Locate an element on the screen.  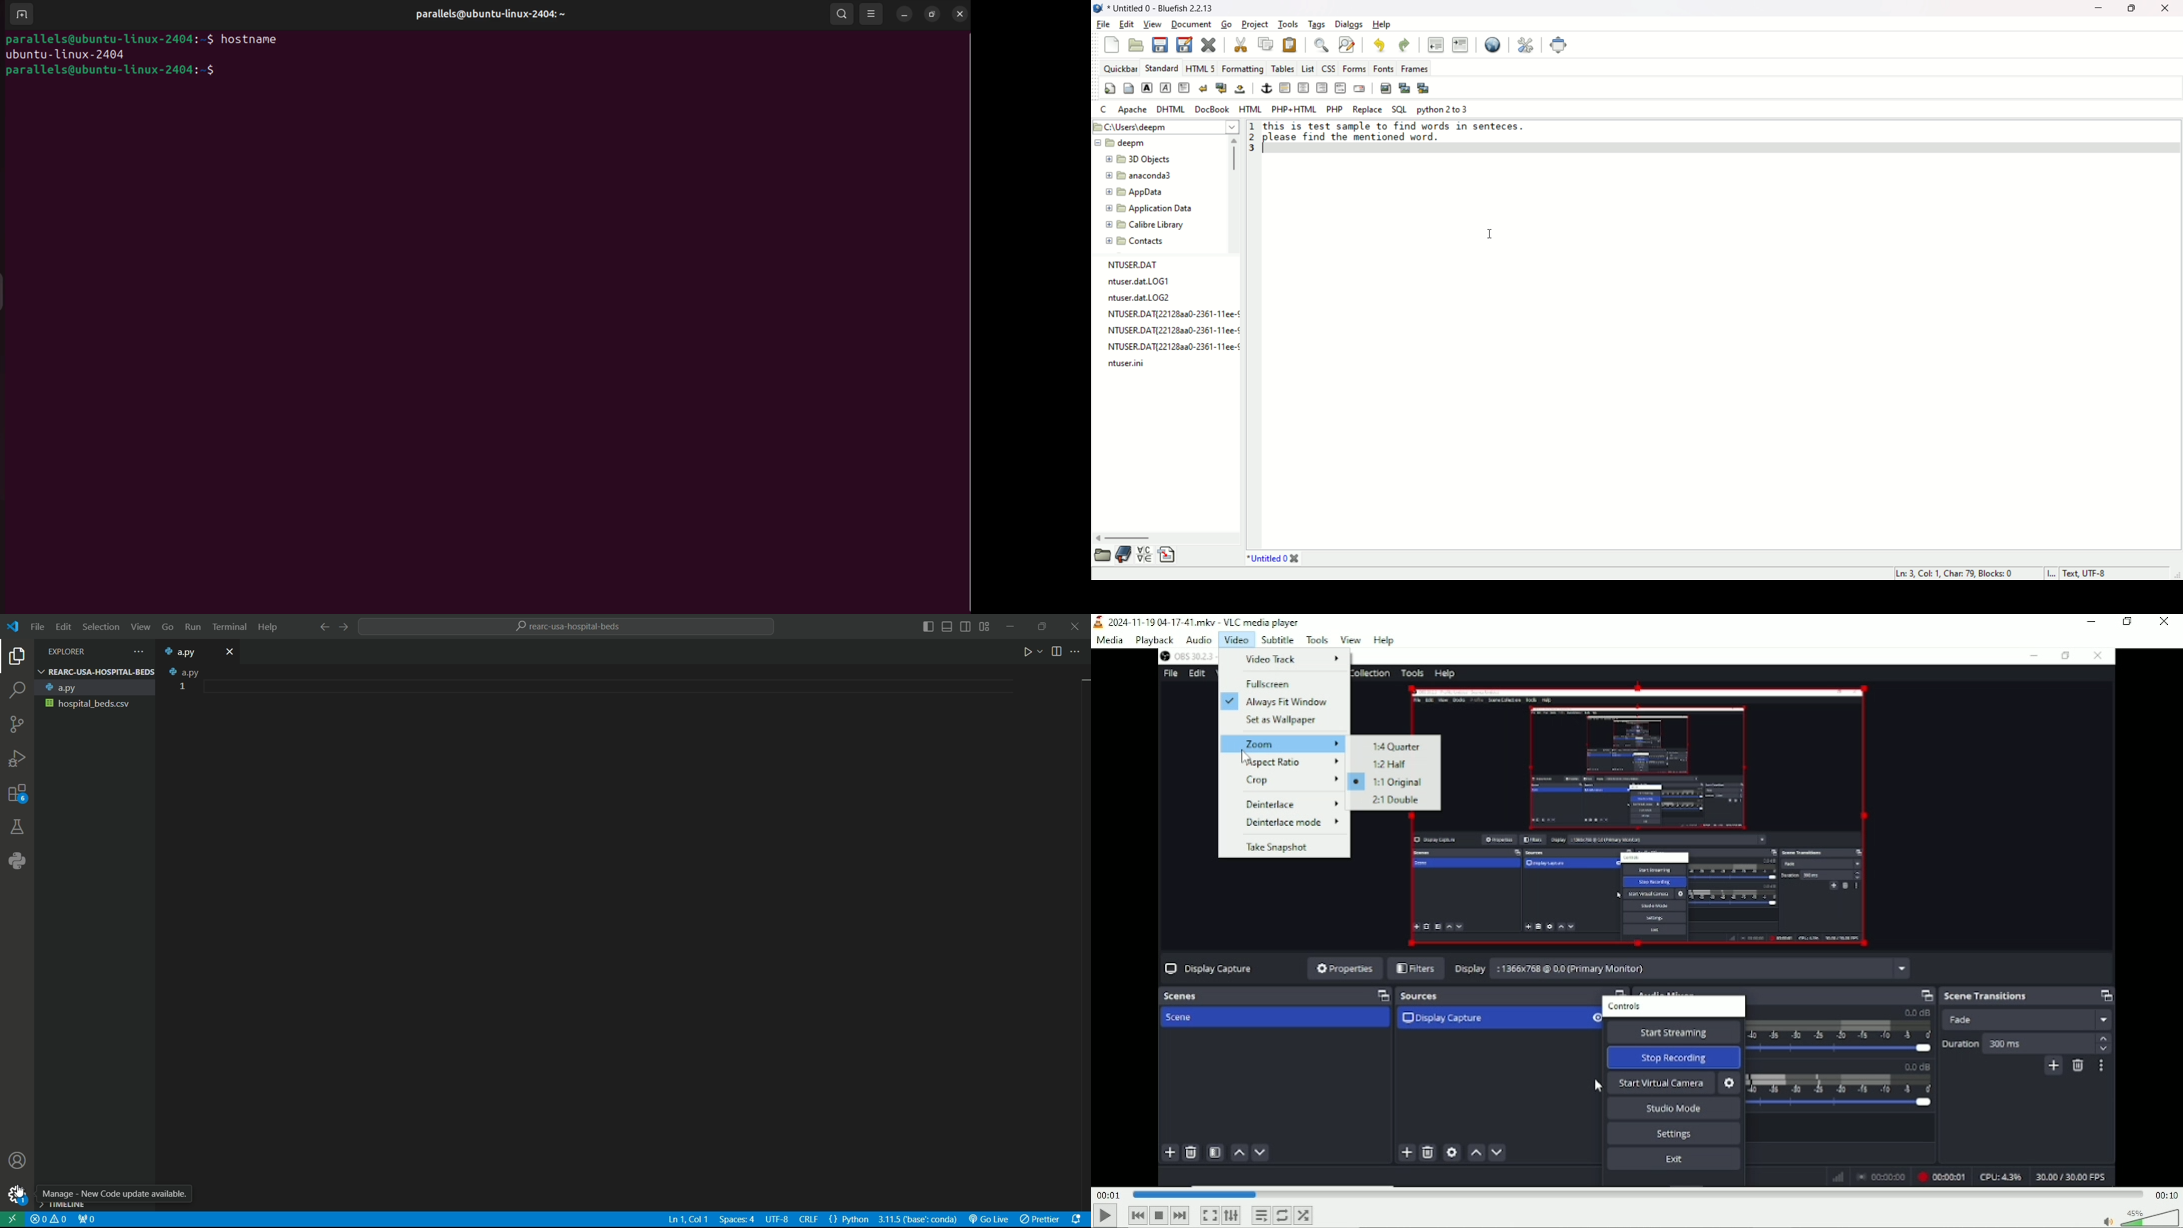
help is located at coordinates (1384, 639).